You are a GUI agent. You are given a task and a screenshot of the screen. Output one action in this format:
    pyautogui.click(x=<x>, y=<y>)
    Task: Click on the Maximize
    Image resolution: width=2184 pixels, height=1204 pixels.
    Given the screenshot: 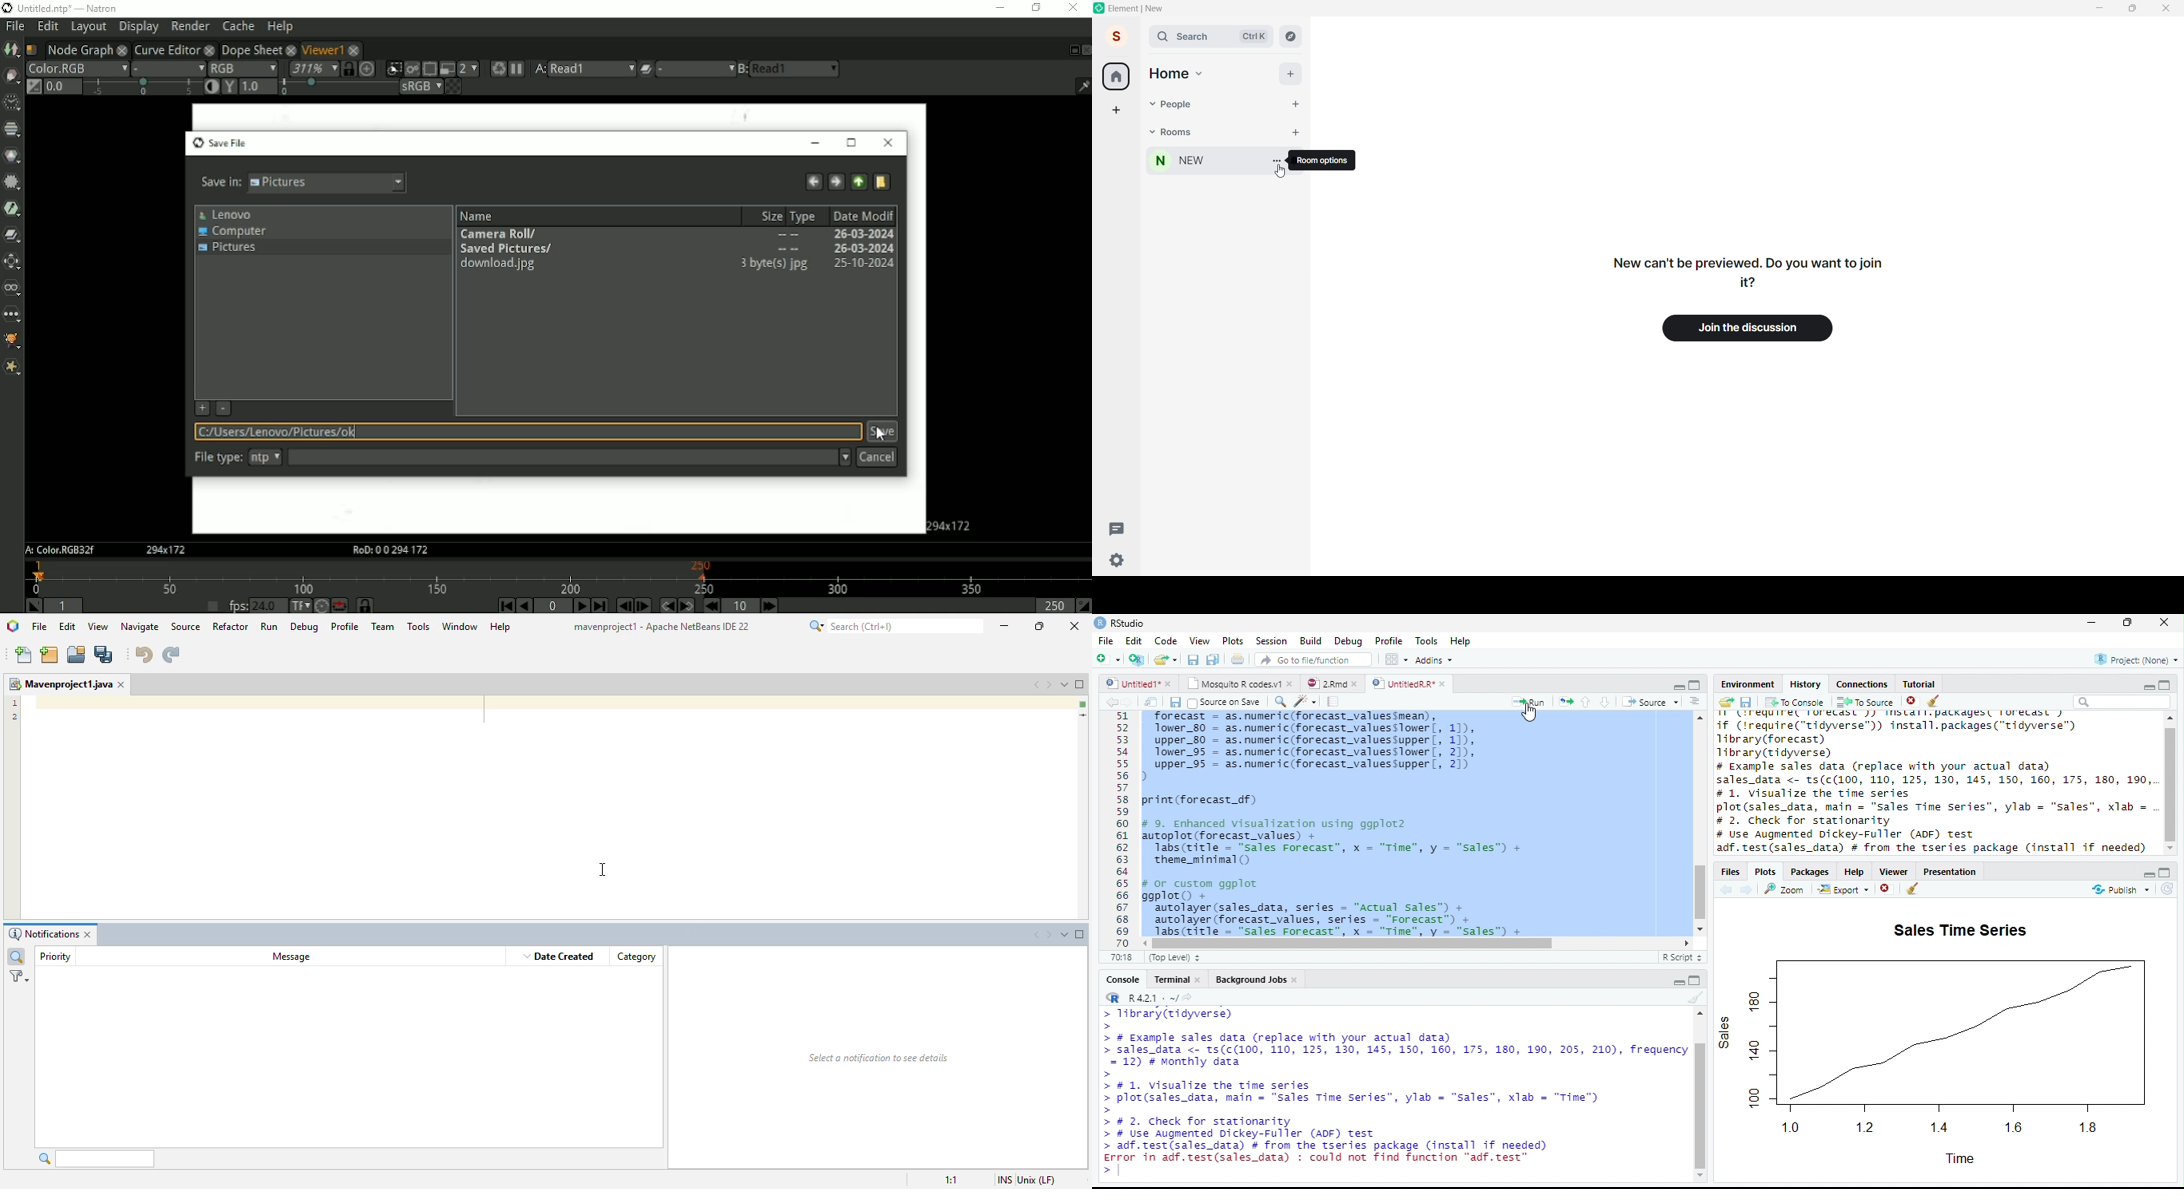 What is the action you would take?
    pyautogui.click(x=2168, y=684)
    